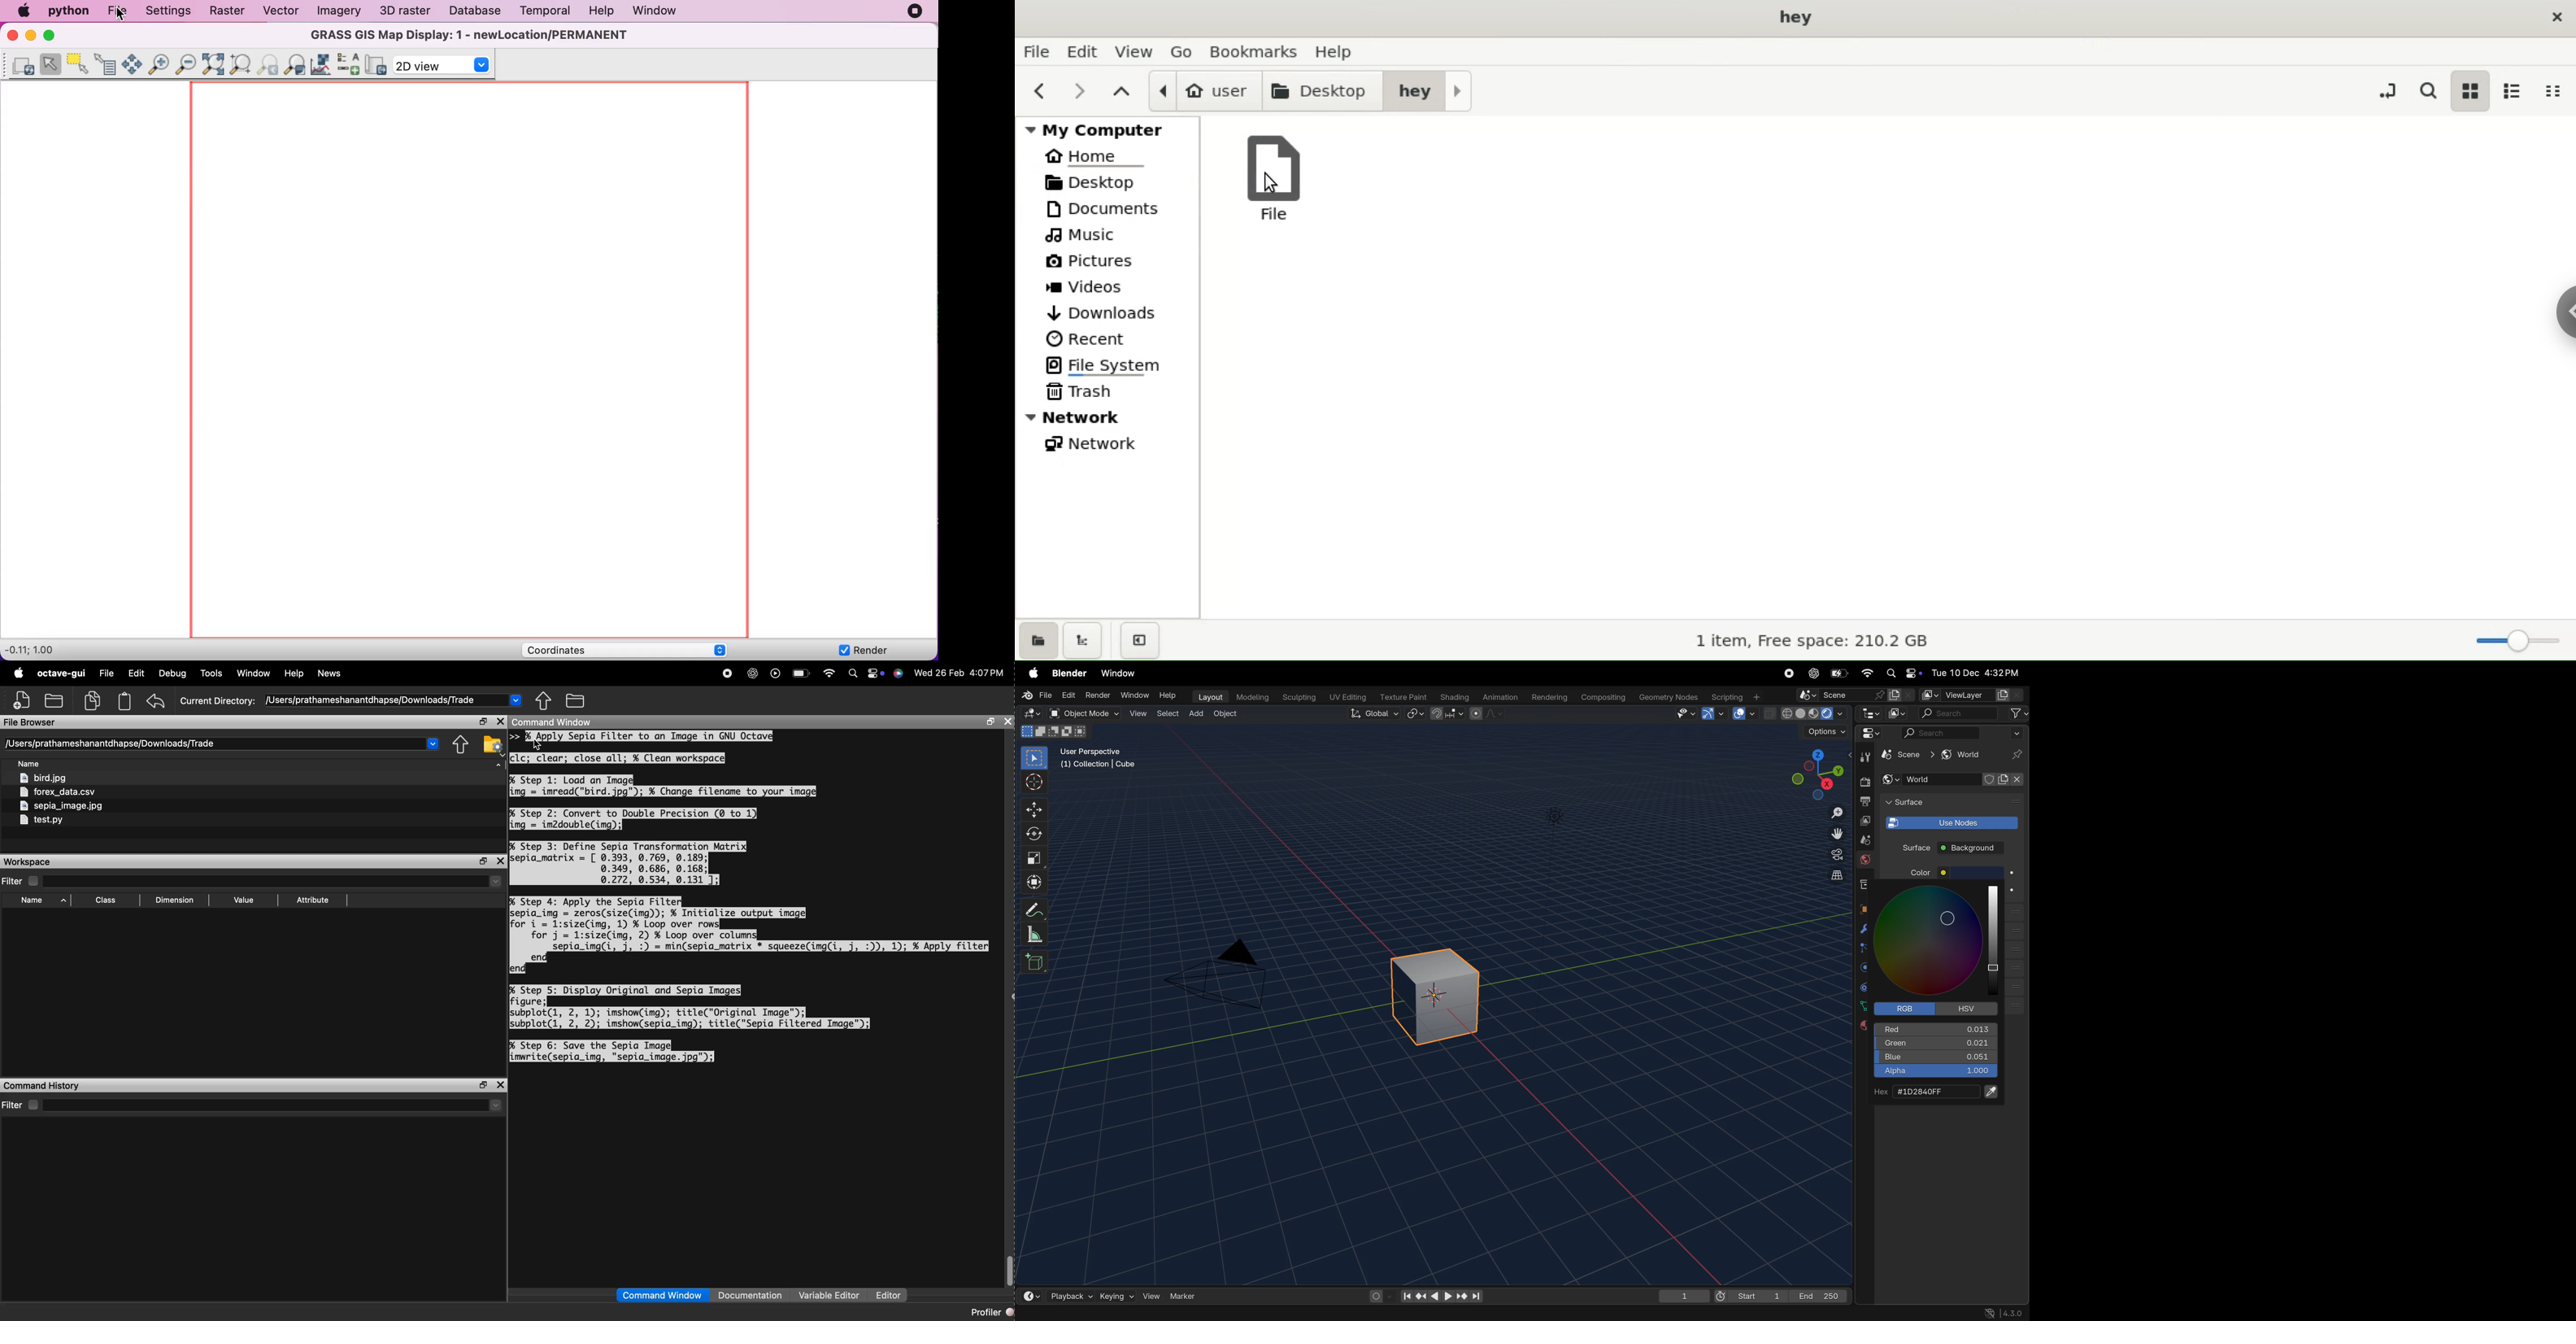  What do you see at coordinates (1865, 909) in the screenshot?
I see `object ` at bounding box center [1865, 909].